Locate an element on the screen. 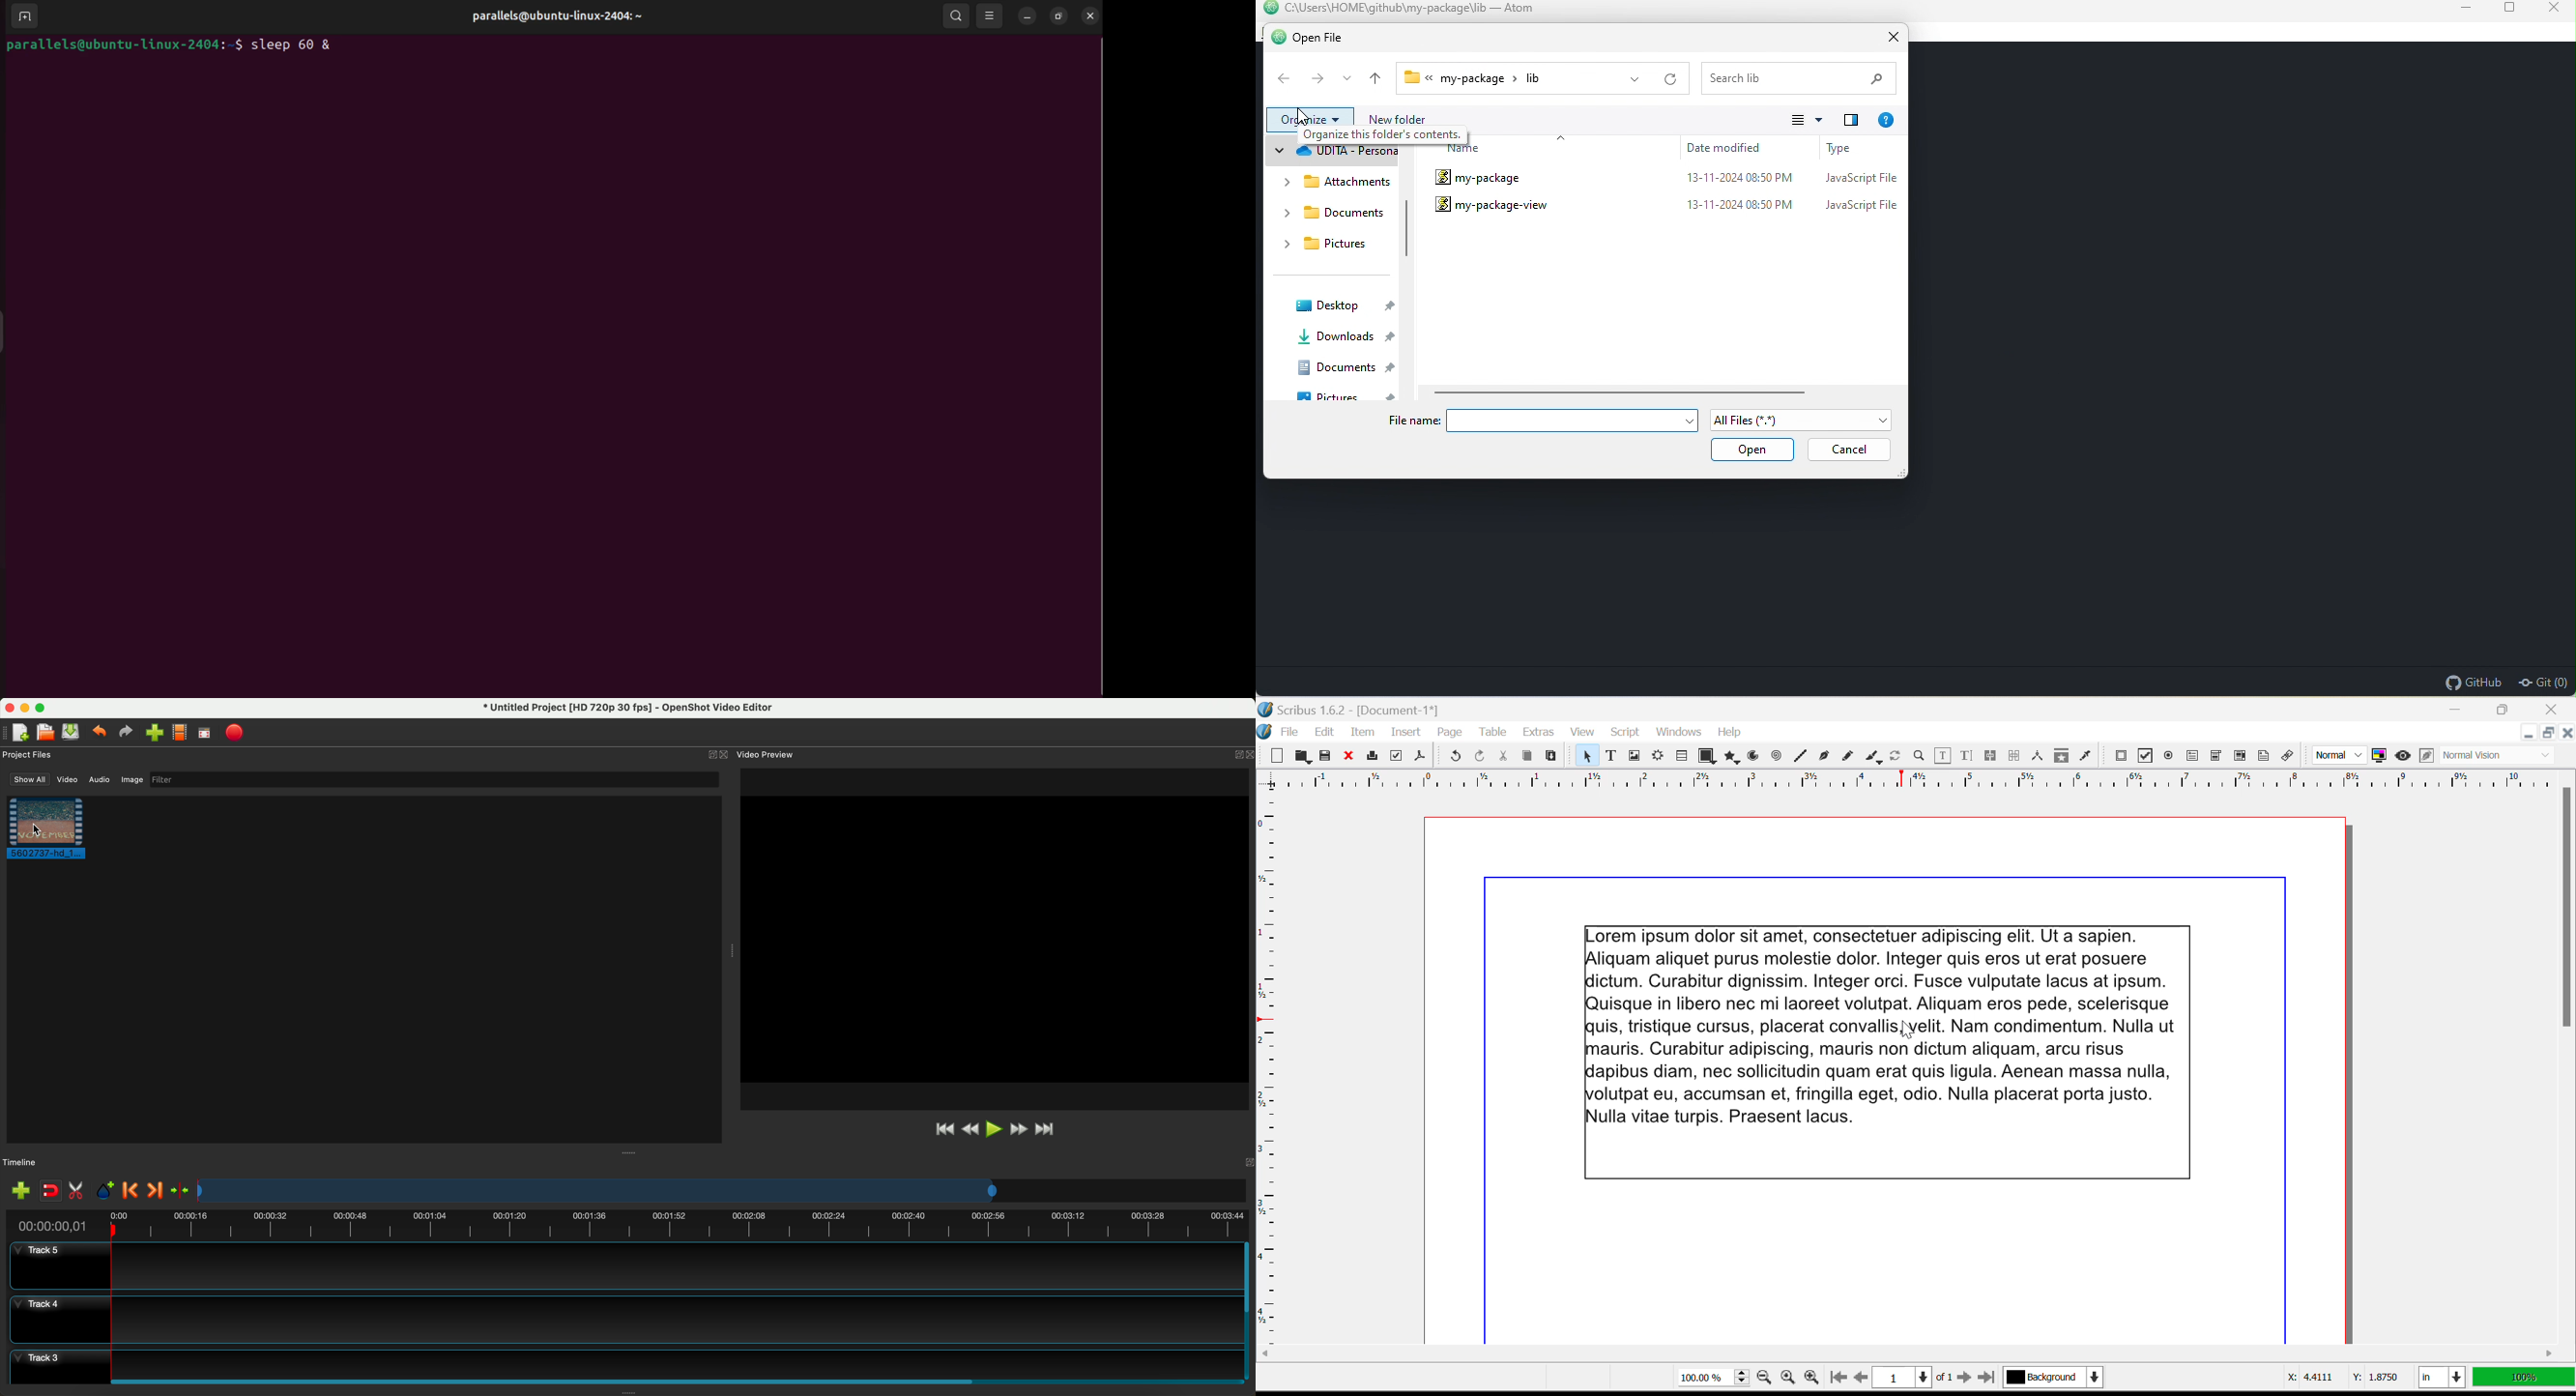  Line is located at coordinates (1800, 756).